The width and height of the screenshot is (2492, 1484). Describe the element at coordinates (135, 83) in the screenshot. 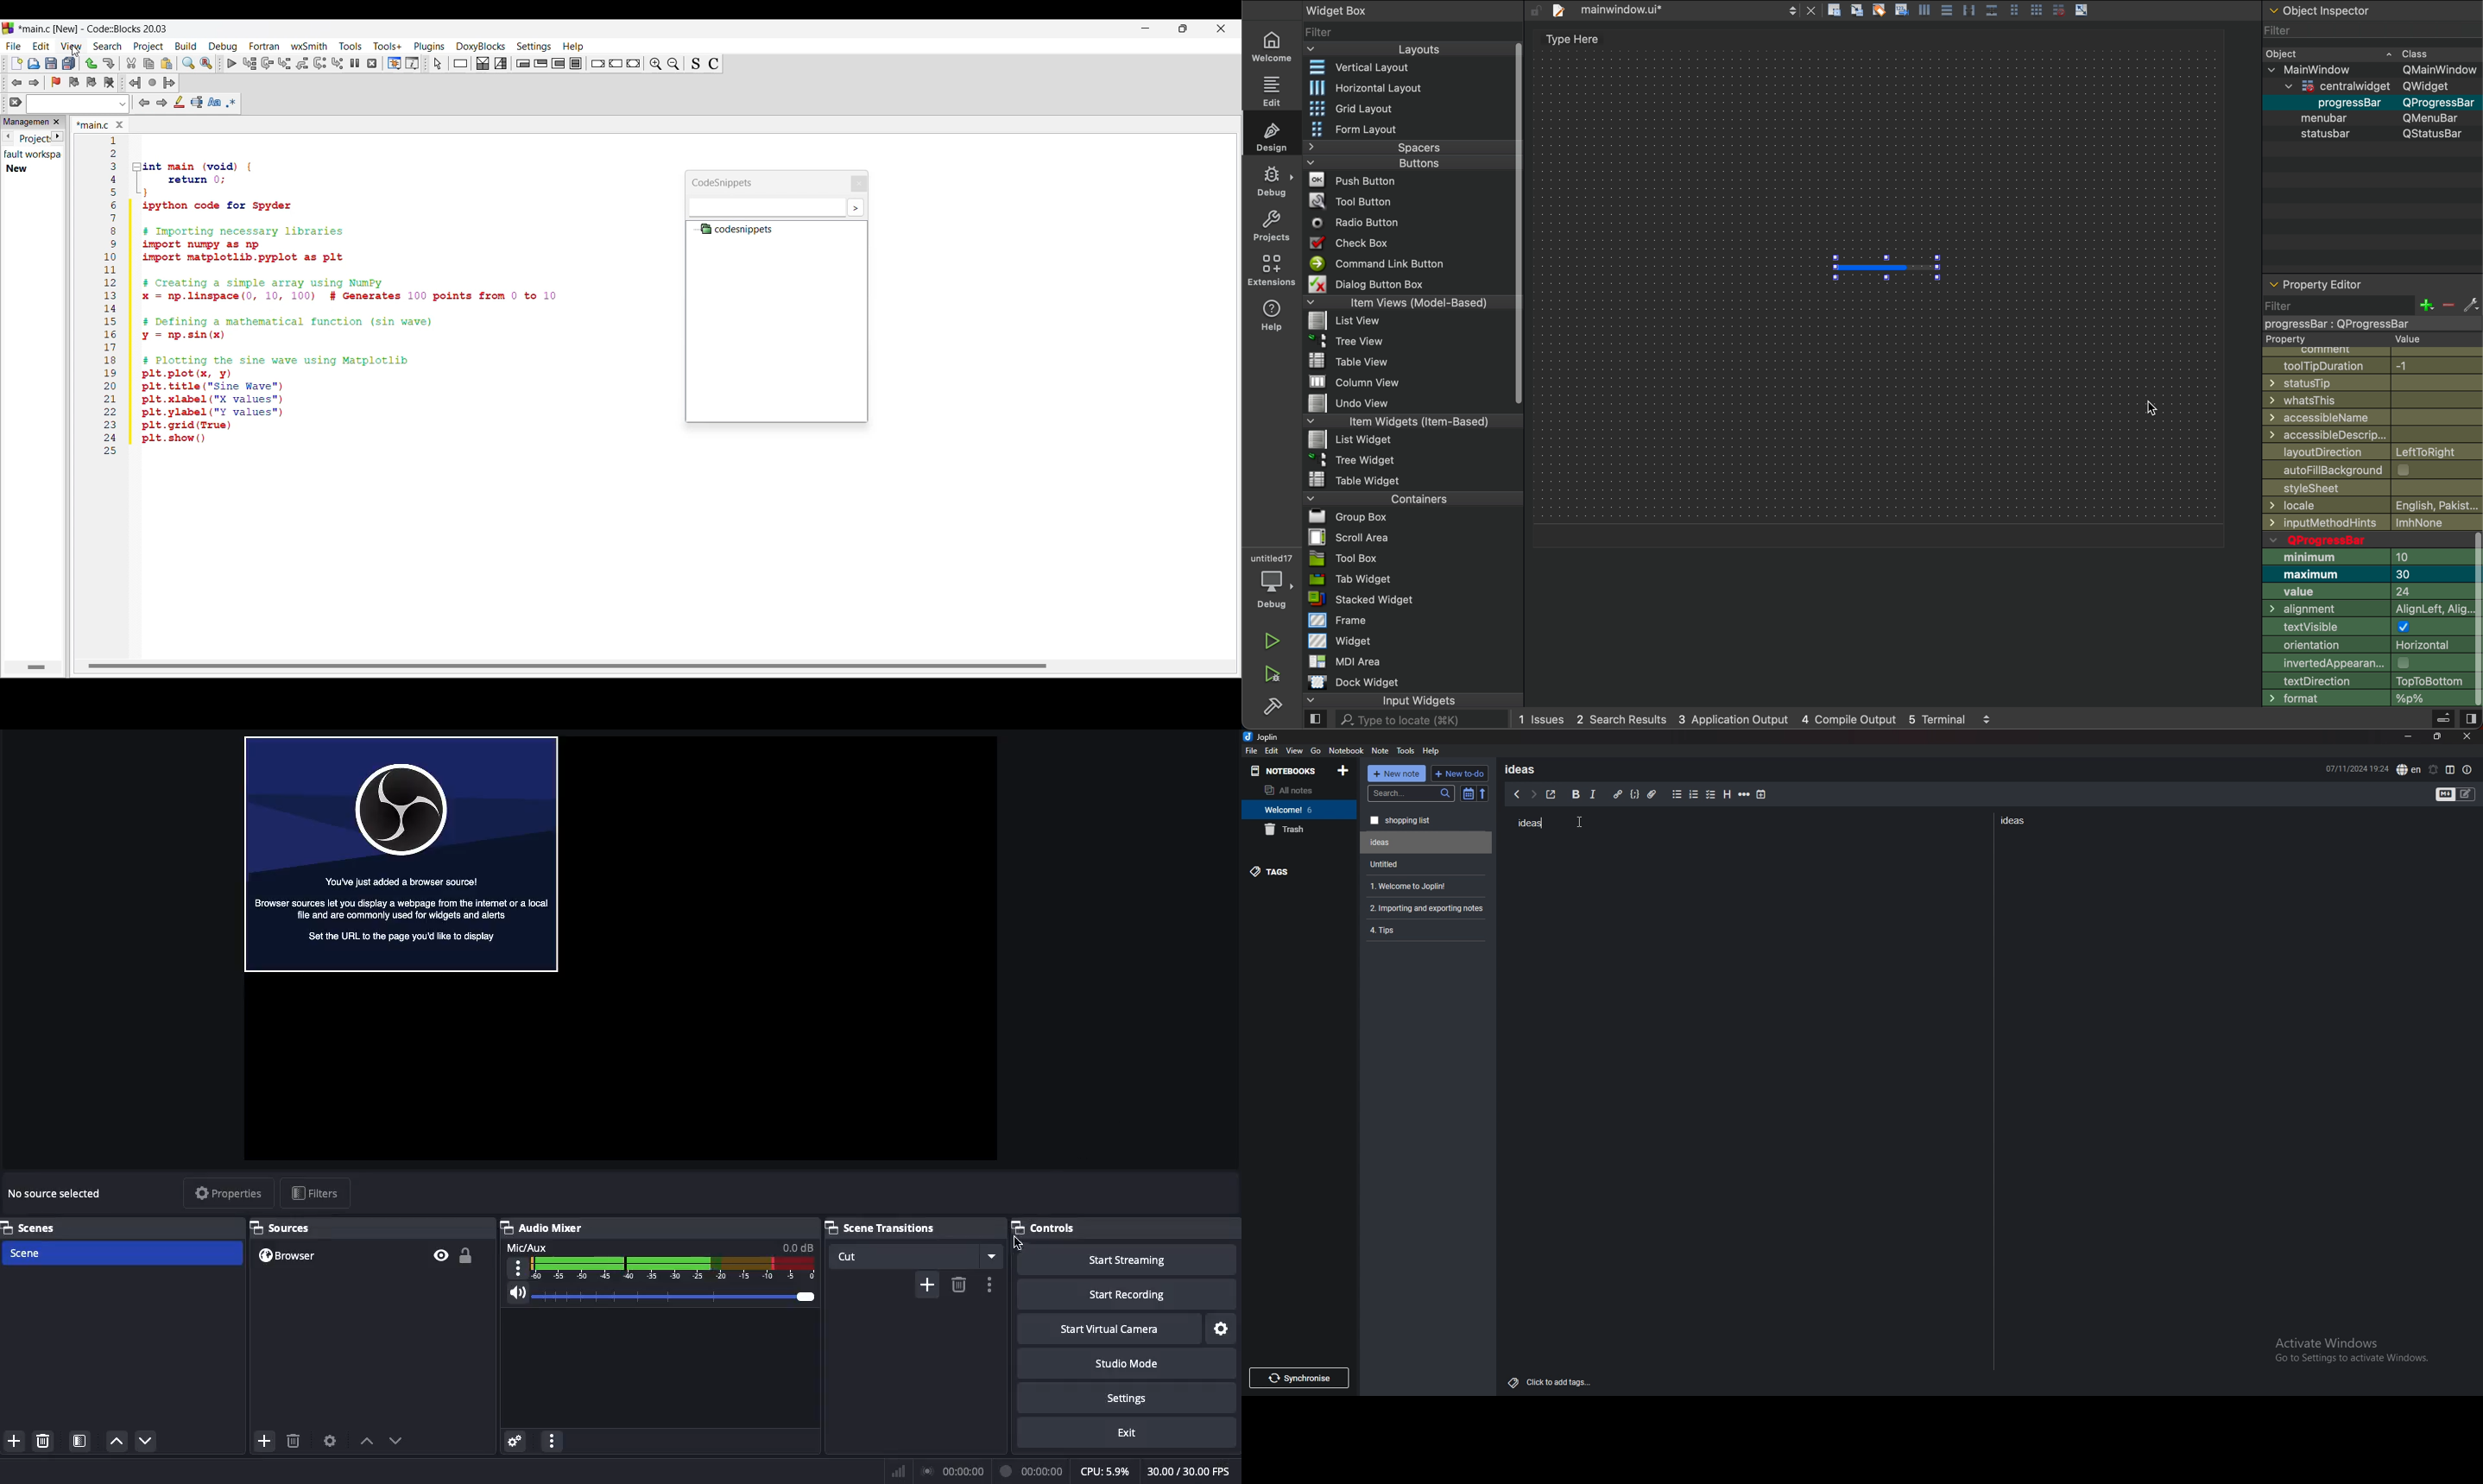

I see `Jump back` at that location.